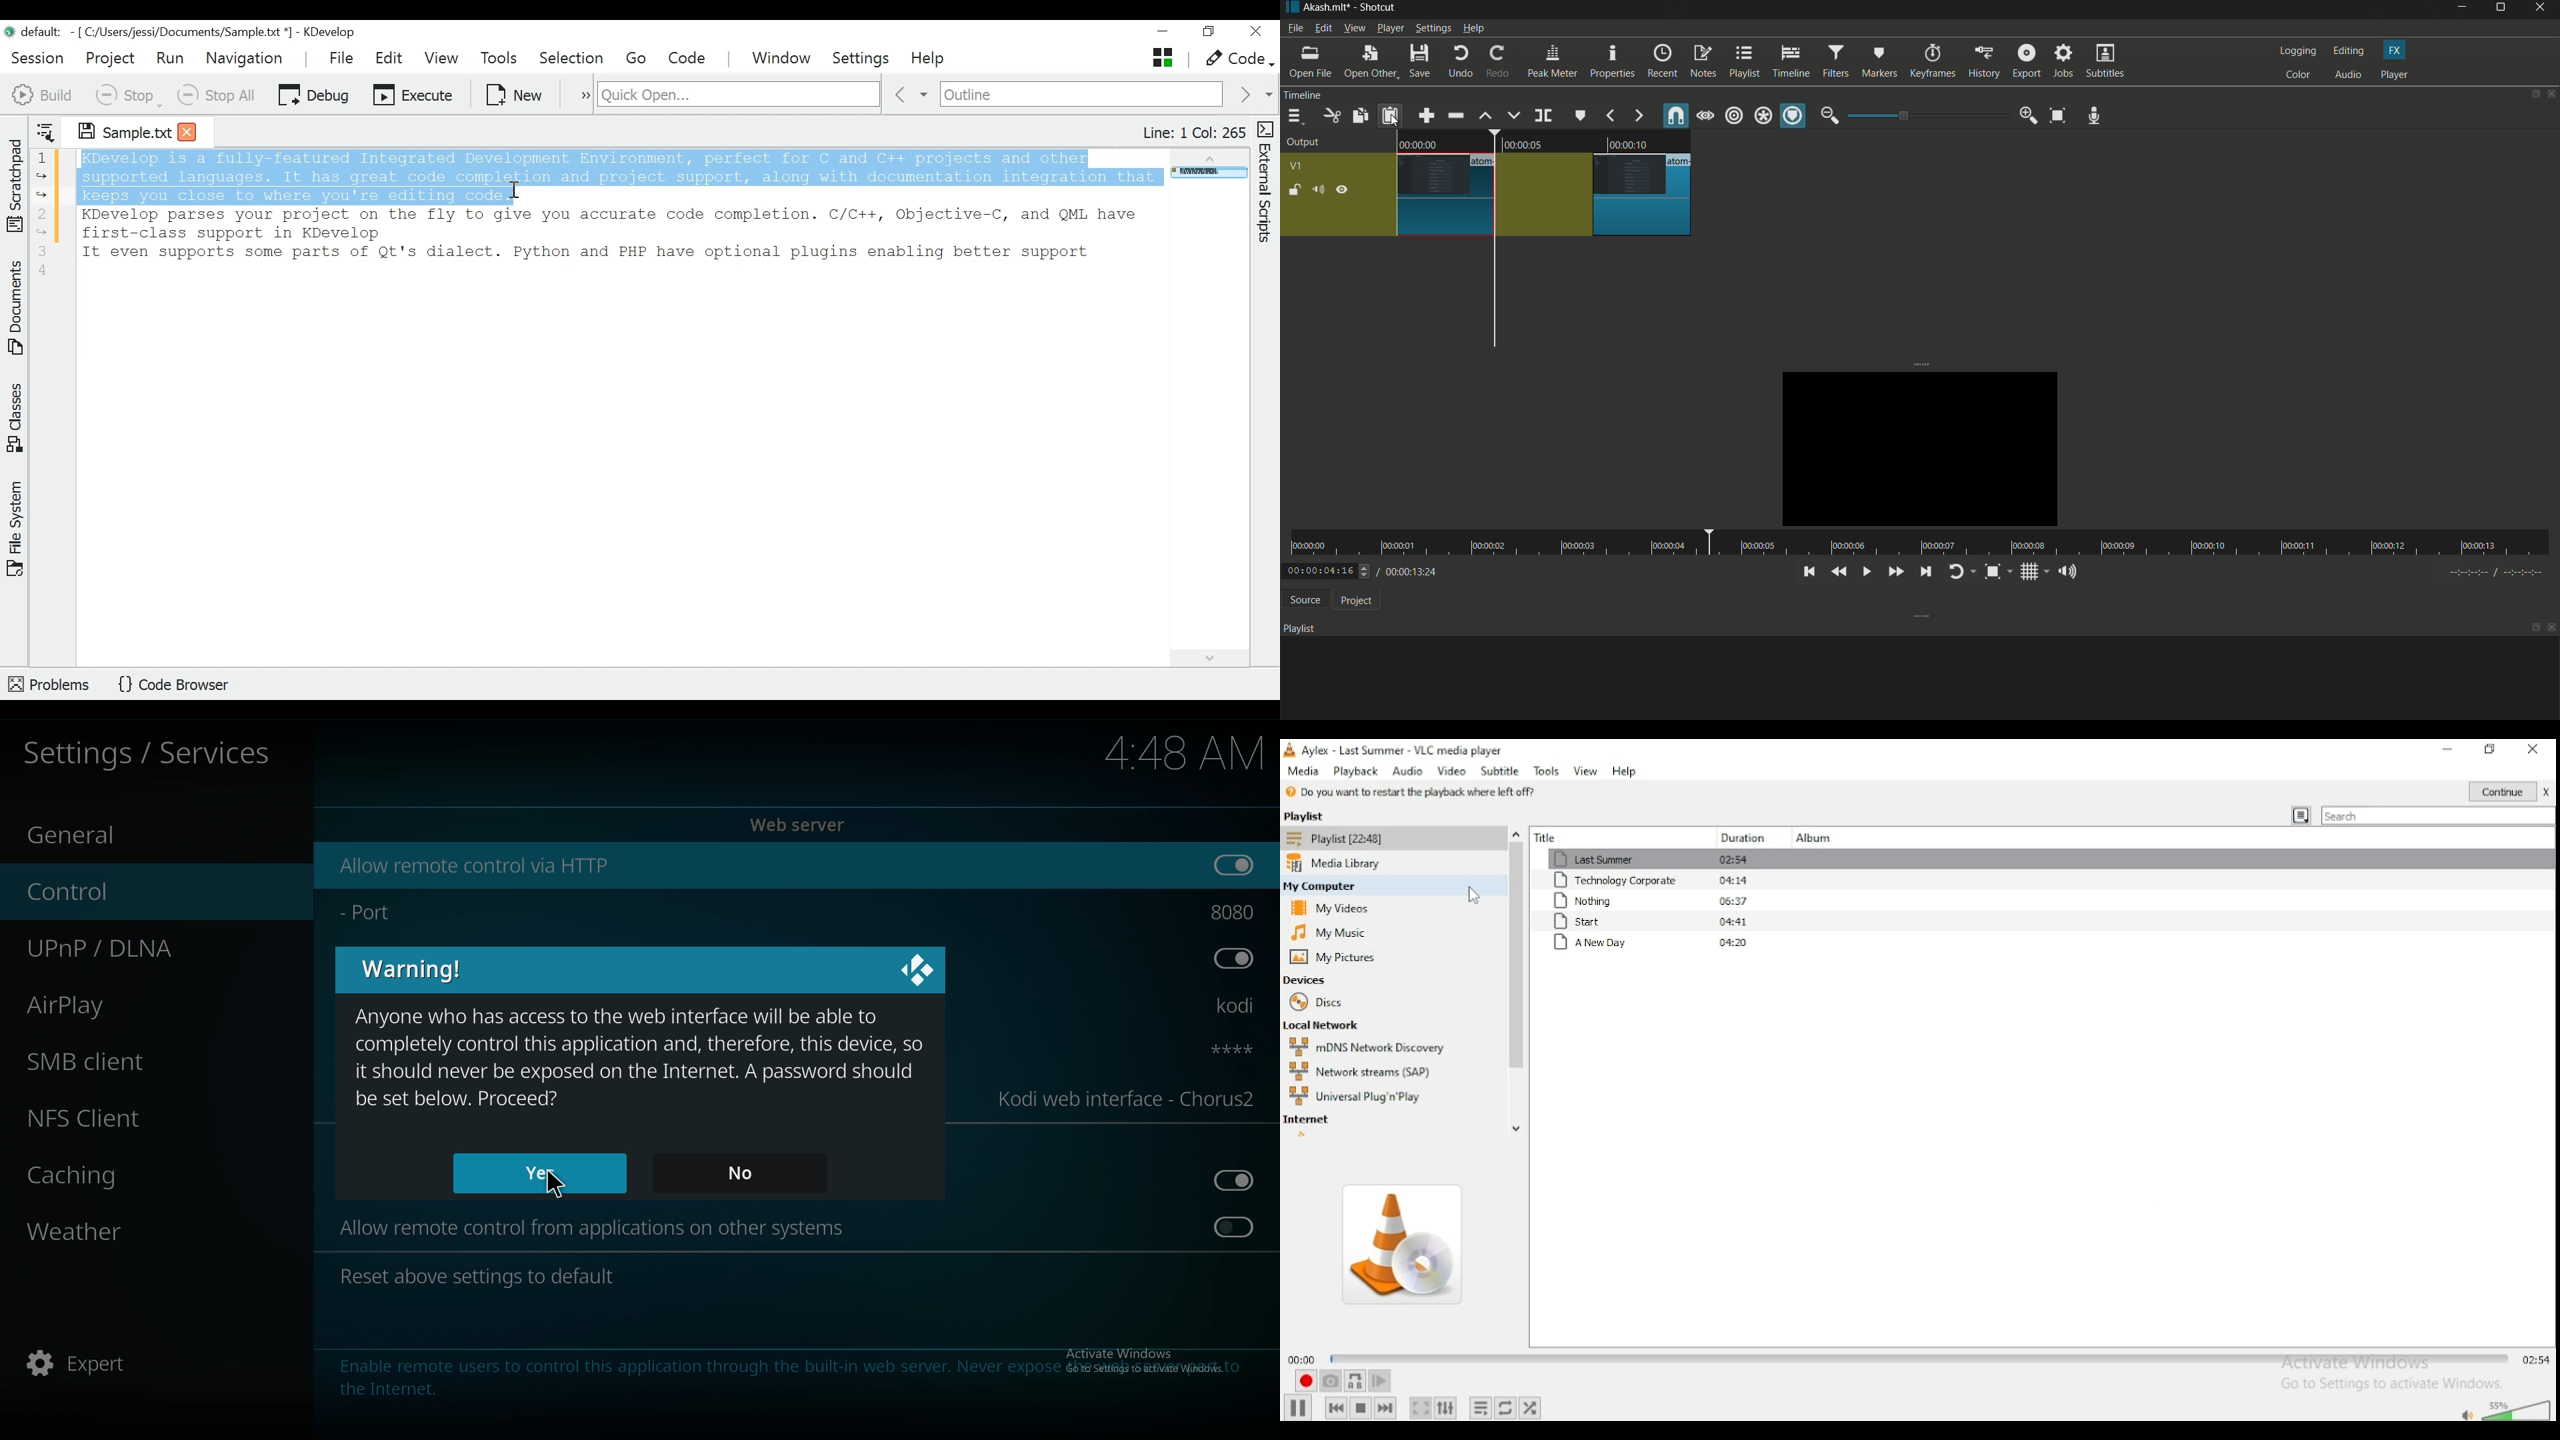 The height and width of the screenshot is (1456, 2576). I want to click on 00:00:00, so click(1428, 145).